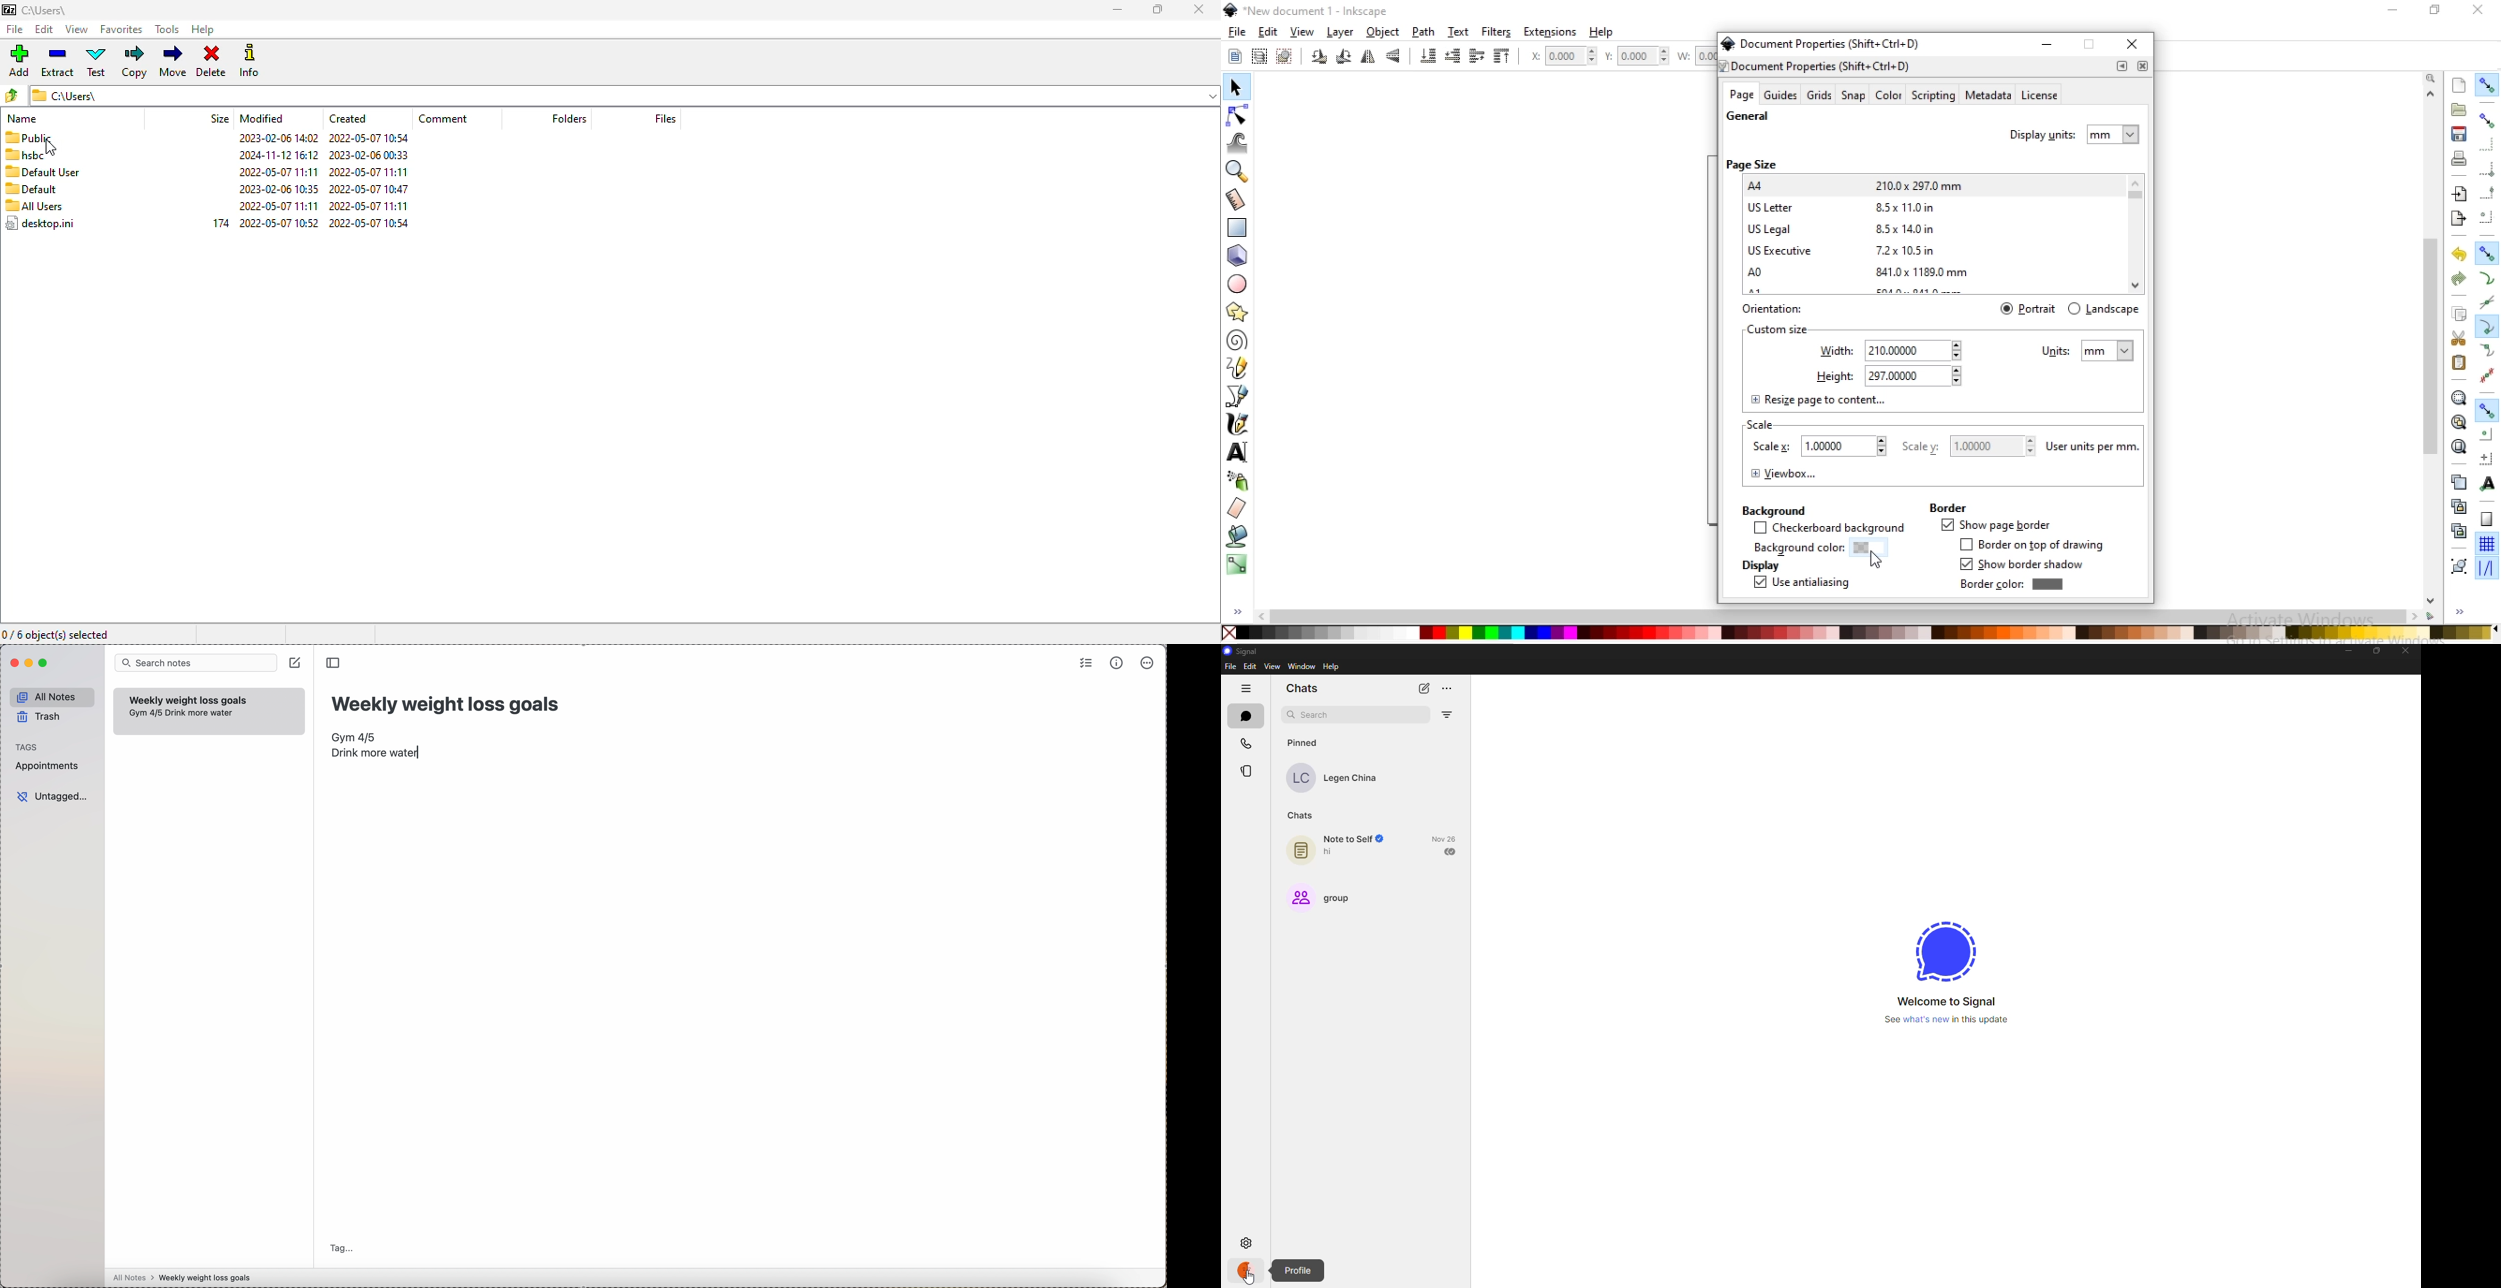 The height and width of the screenshot is (1288, 2520). I want to click on viewbox, so click(1779, 474).